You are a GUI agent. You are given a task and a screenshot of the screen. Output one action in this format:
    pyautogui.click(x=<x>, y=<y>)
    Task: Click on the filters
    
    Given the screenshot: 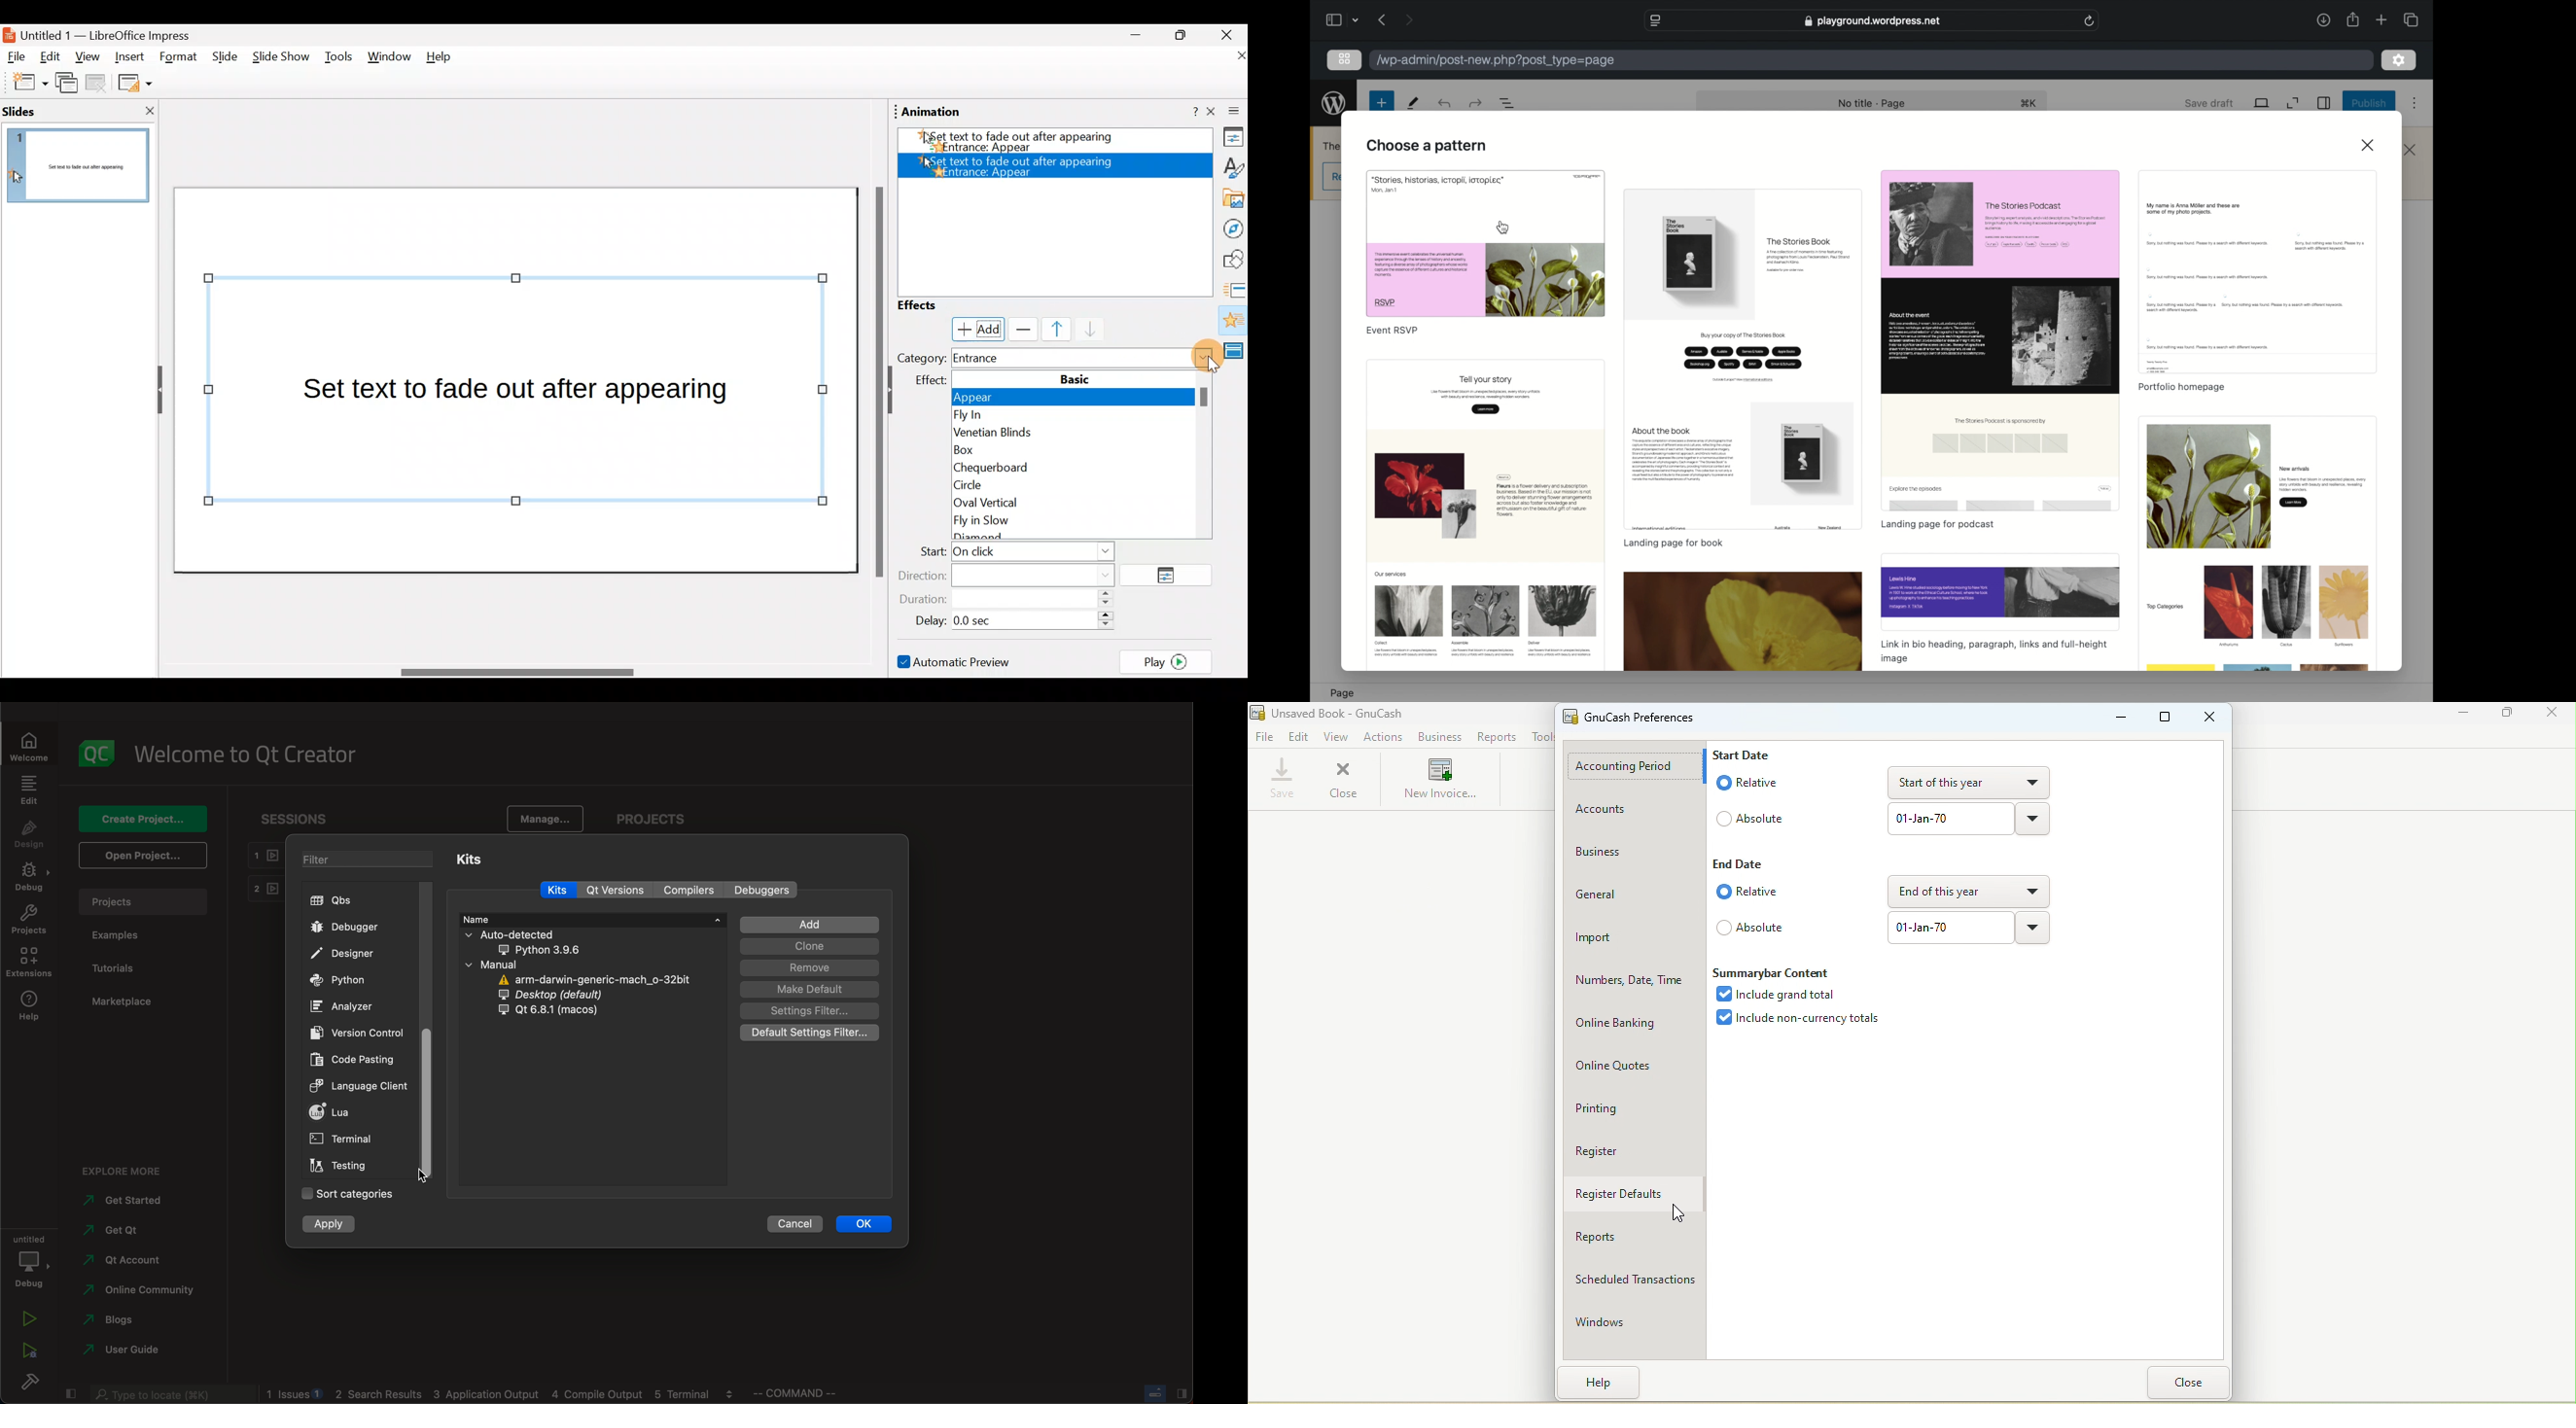 What is the action you would take?
    pyautogui.click(x=368, y=859)
    